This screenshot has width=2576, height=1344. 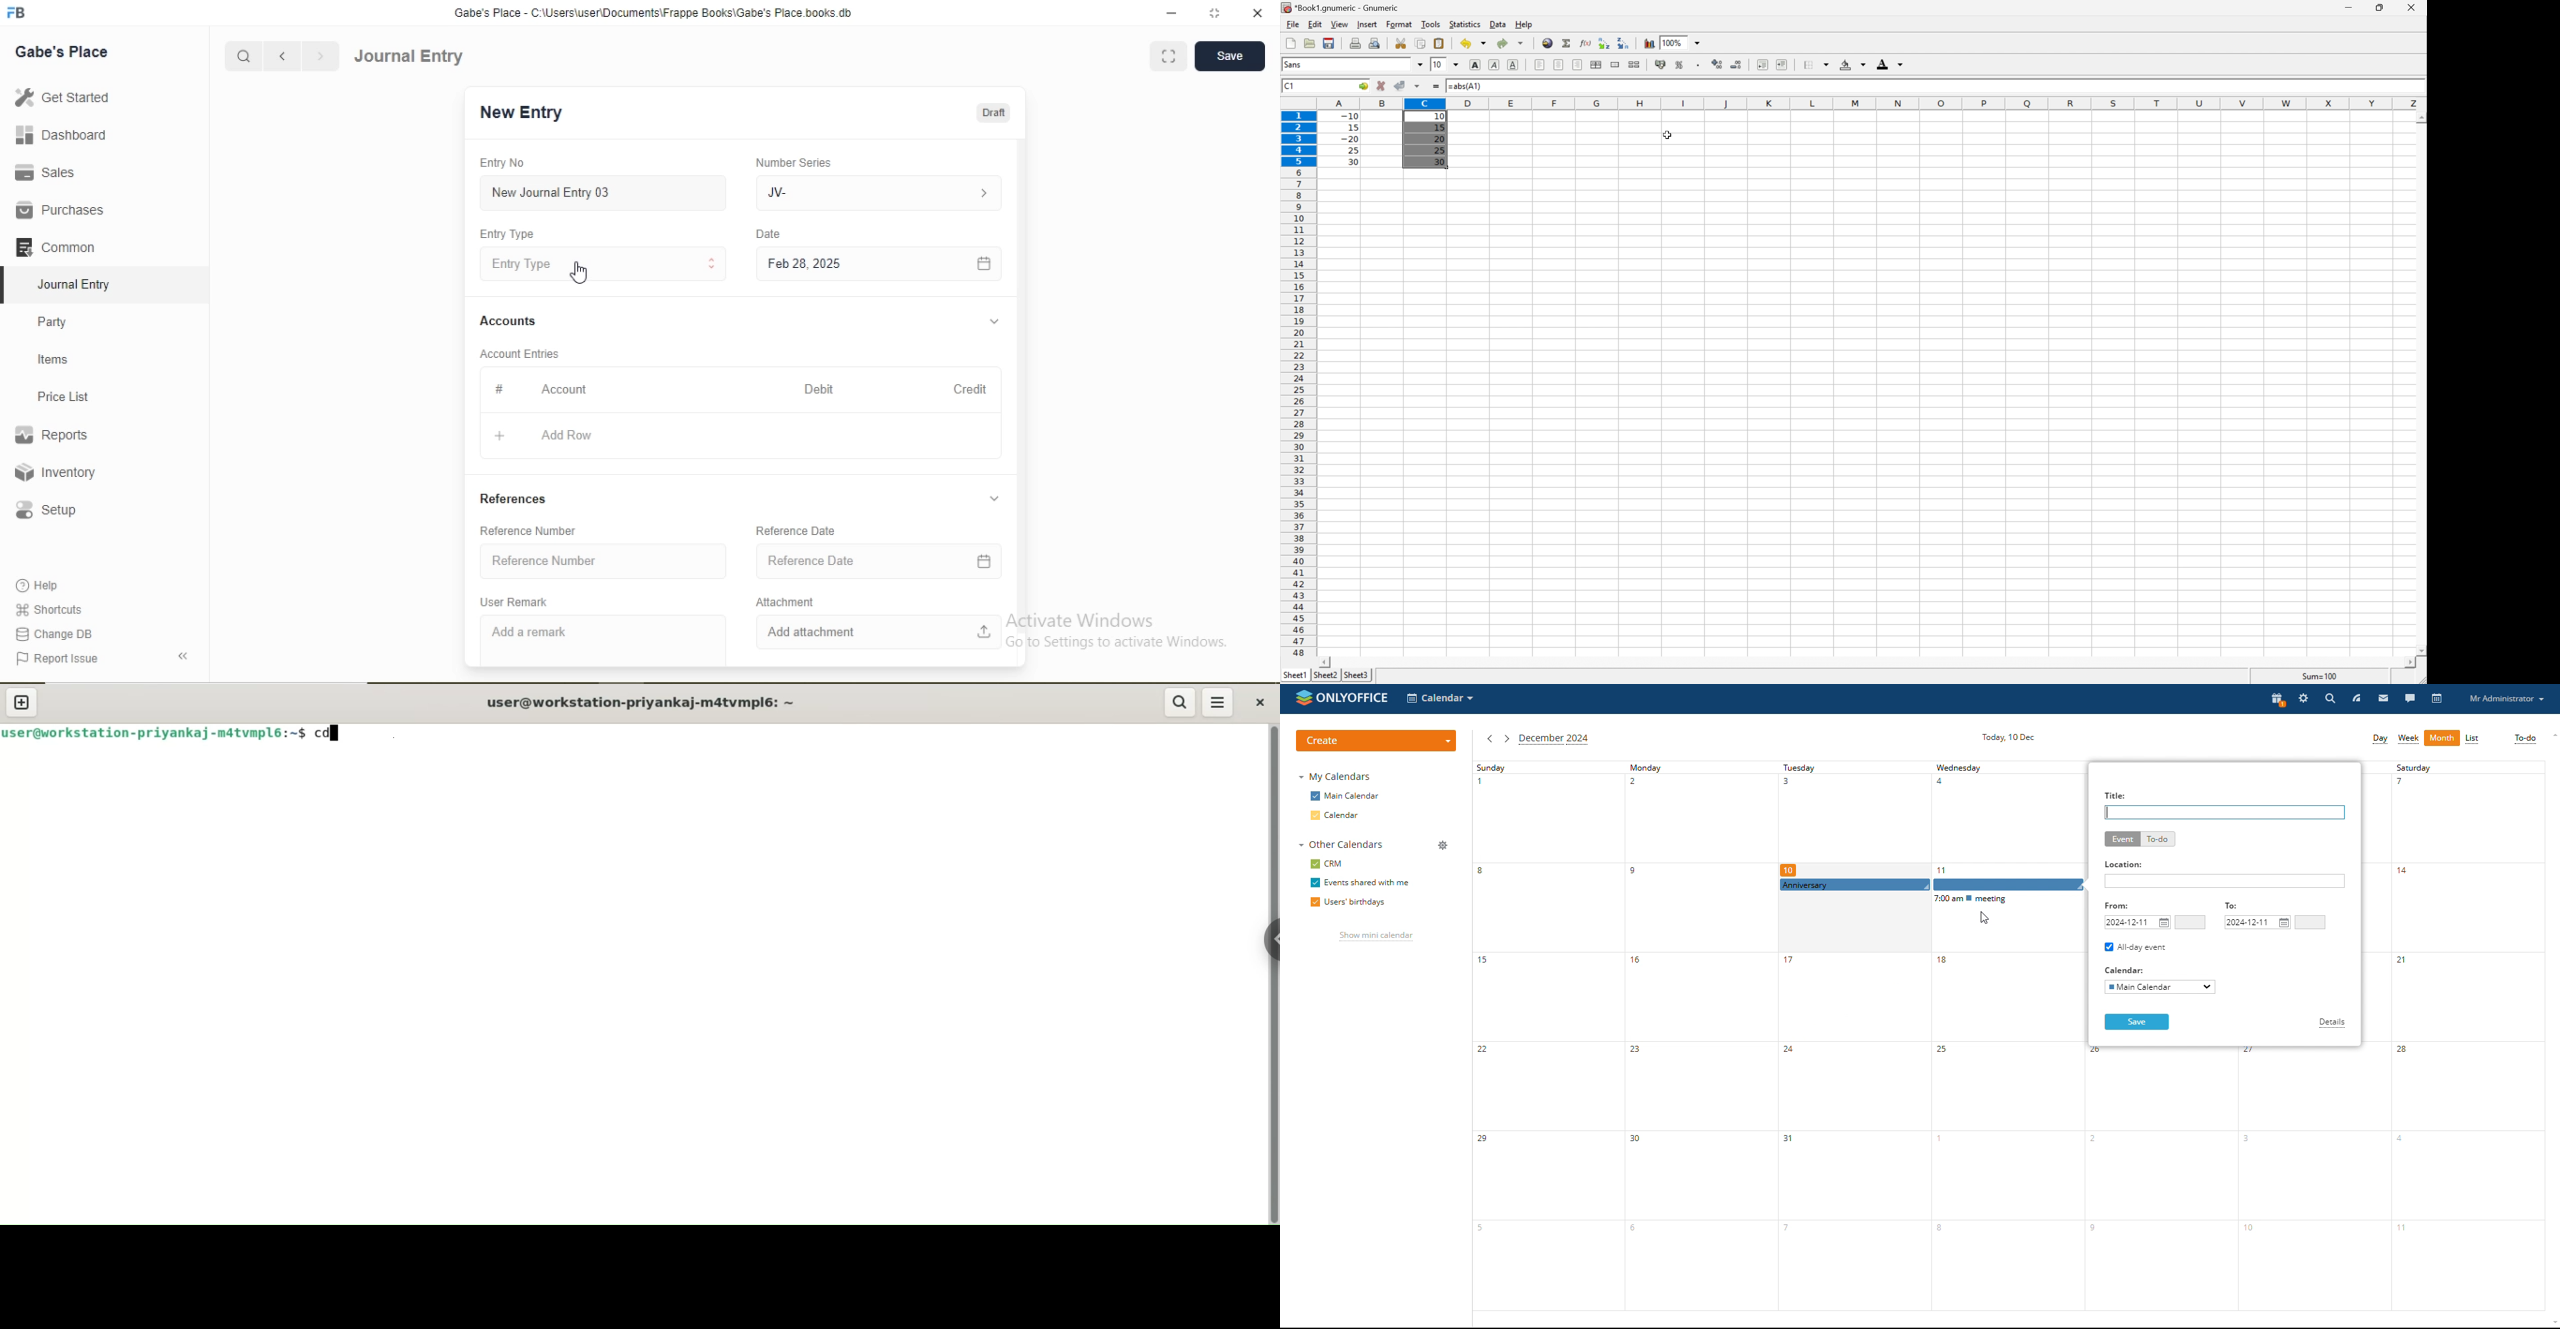 What do you see at coordinates (182, 656) in the screenshot?
I see `Back` at bounding box center [182, 656].